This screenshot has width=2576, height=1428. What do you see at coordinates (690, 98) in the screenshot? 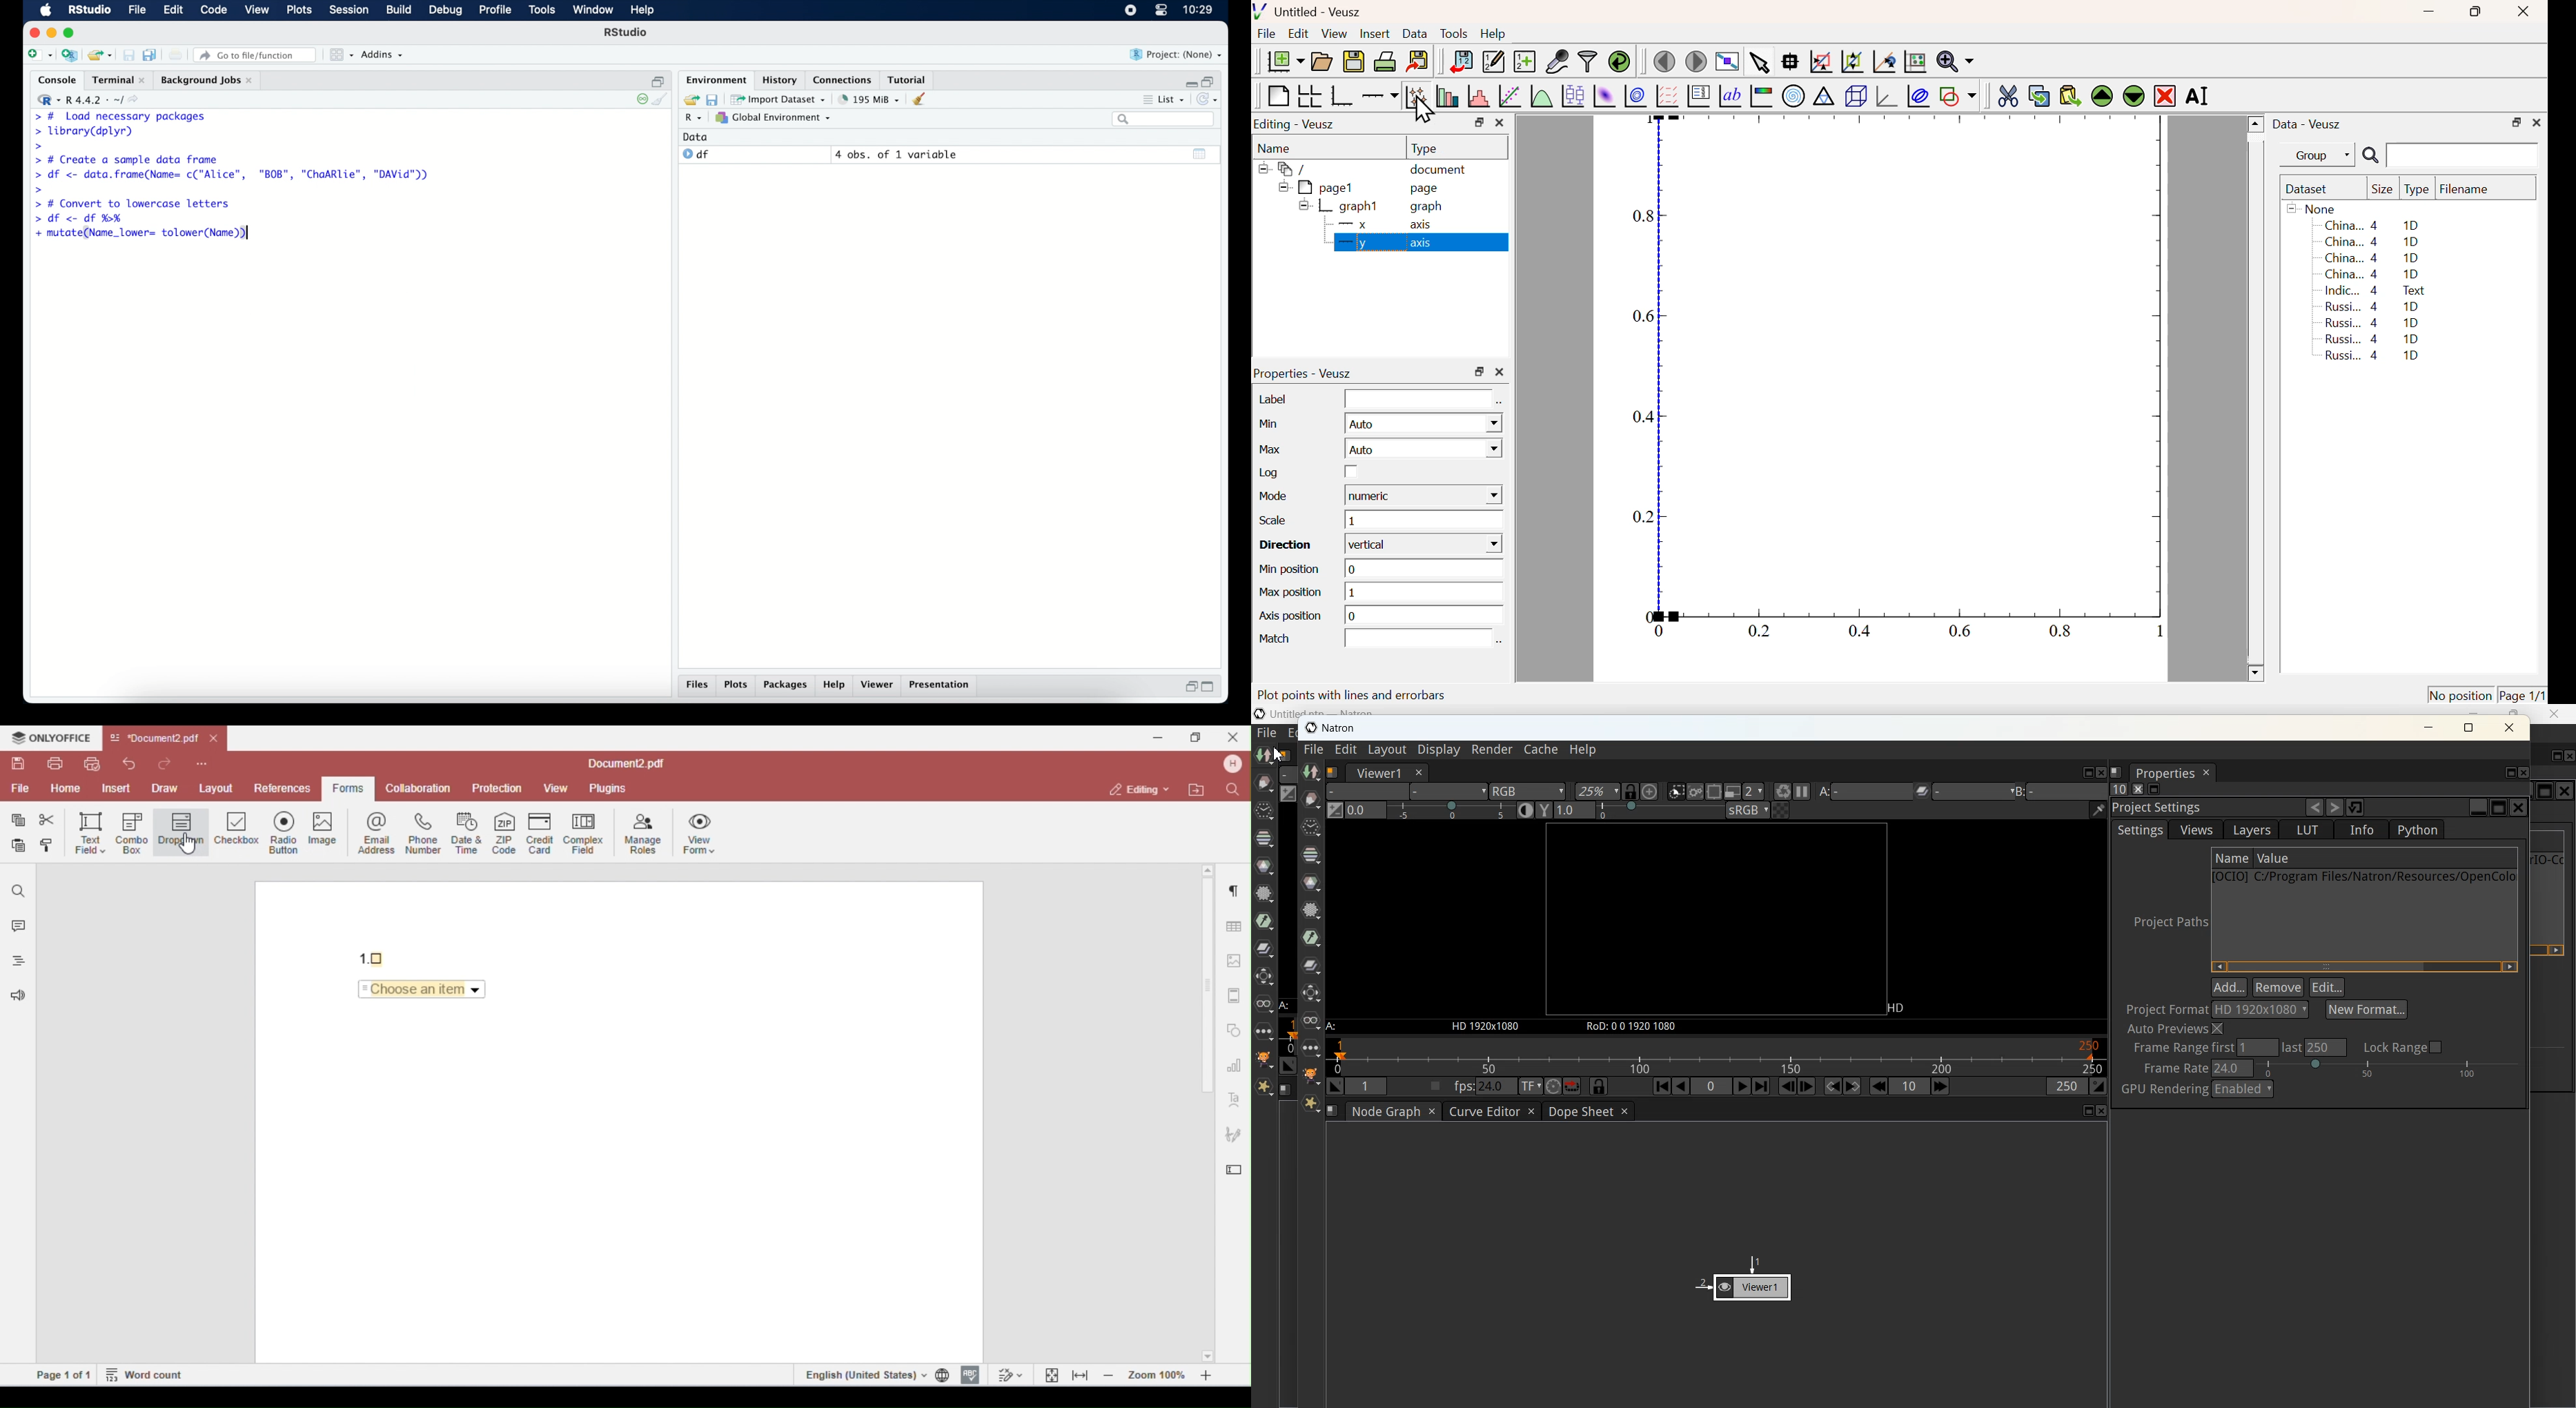
I see `load workspace` at bounding box center [690, 98].